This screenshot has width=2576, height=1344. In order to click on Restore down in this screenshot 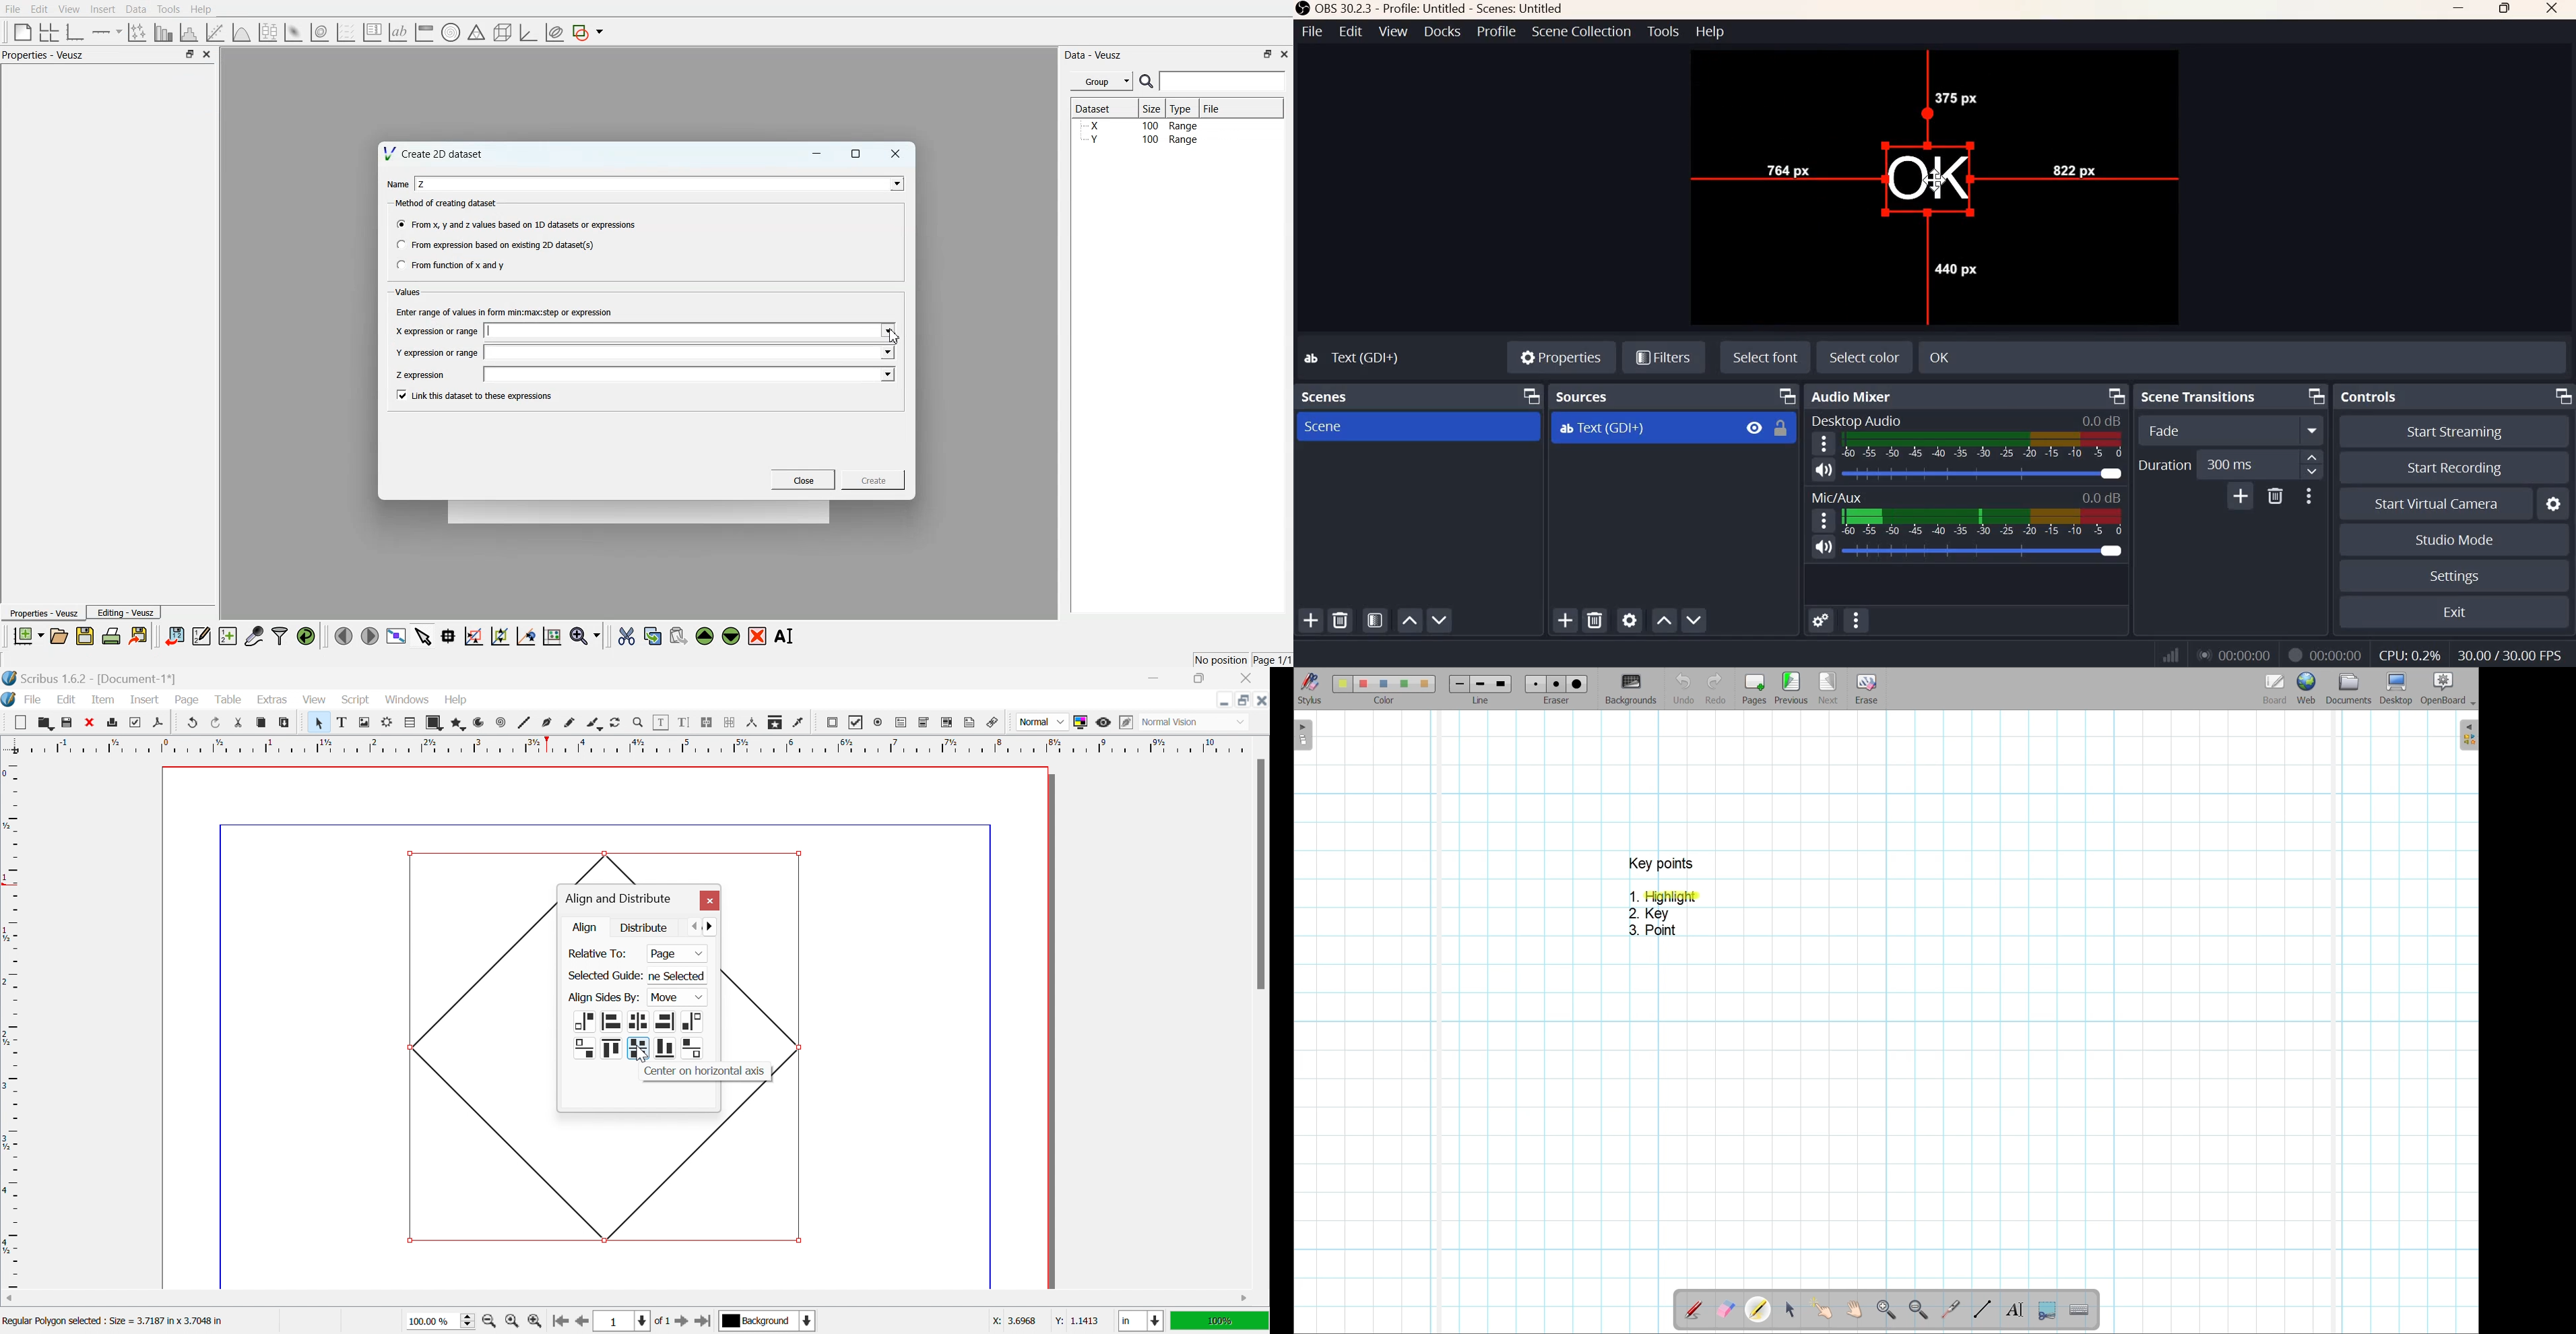, I will do `click(1244, 700)`.